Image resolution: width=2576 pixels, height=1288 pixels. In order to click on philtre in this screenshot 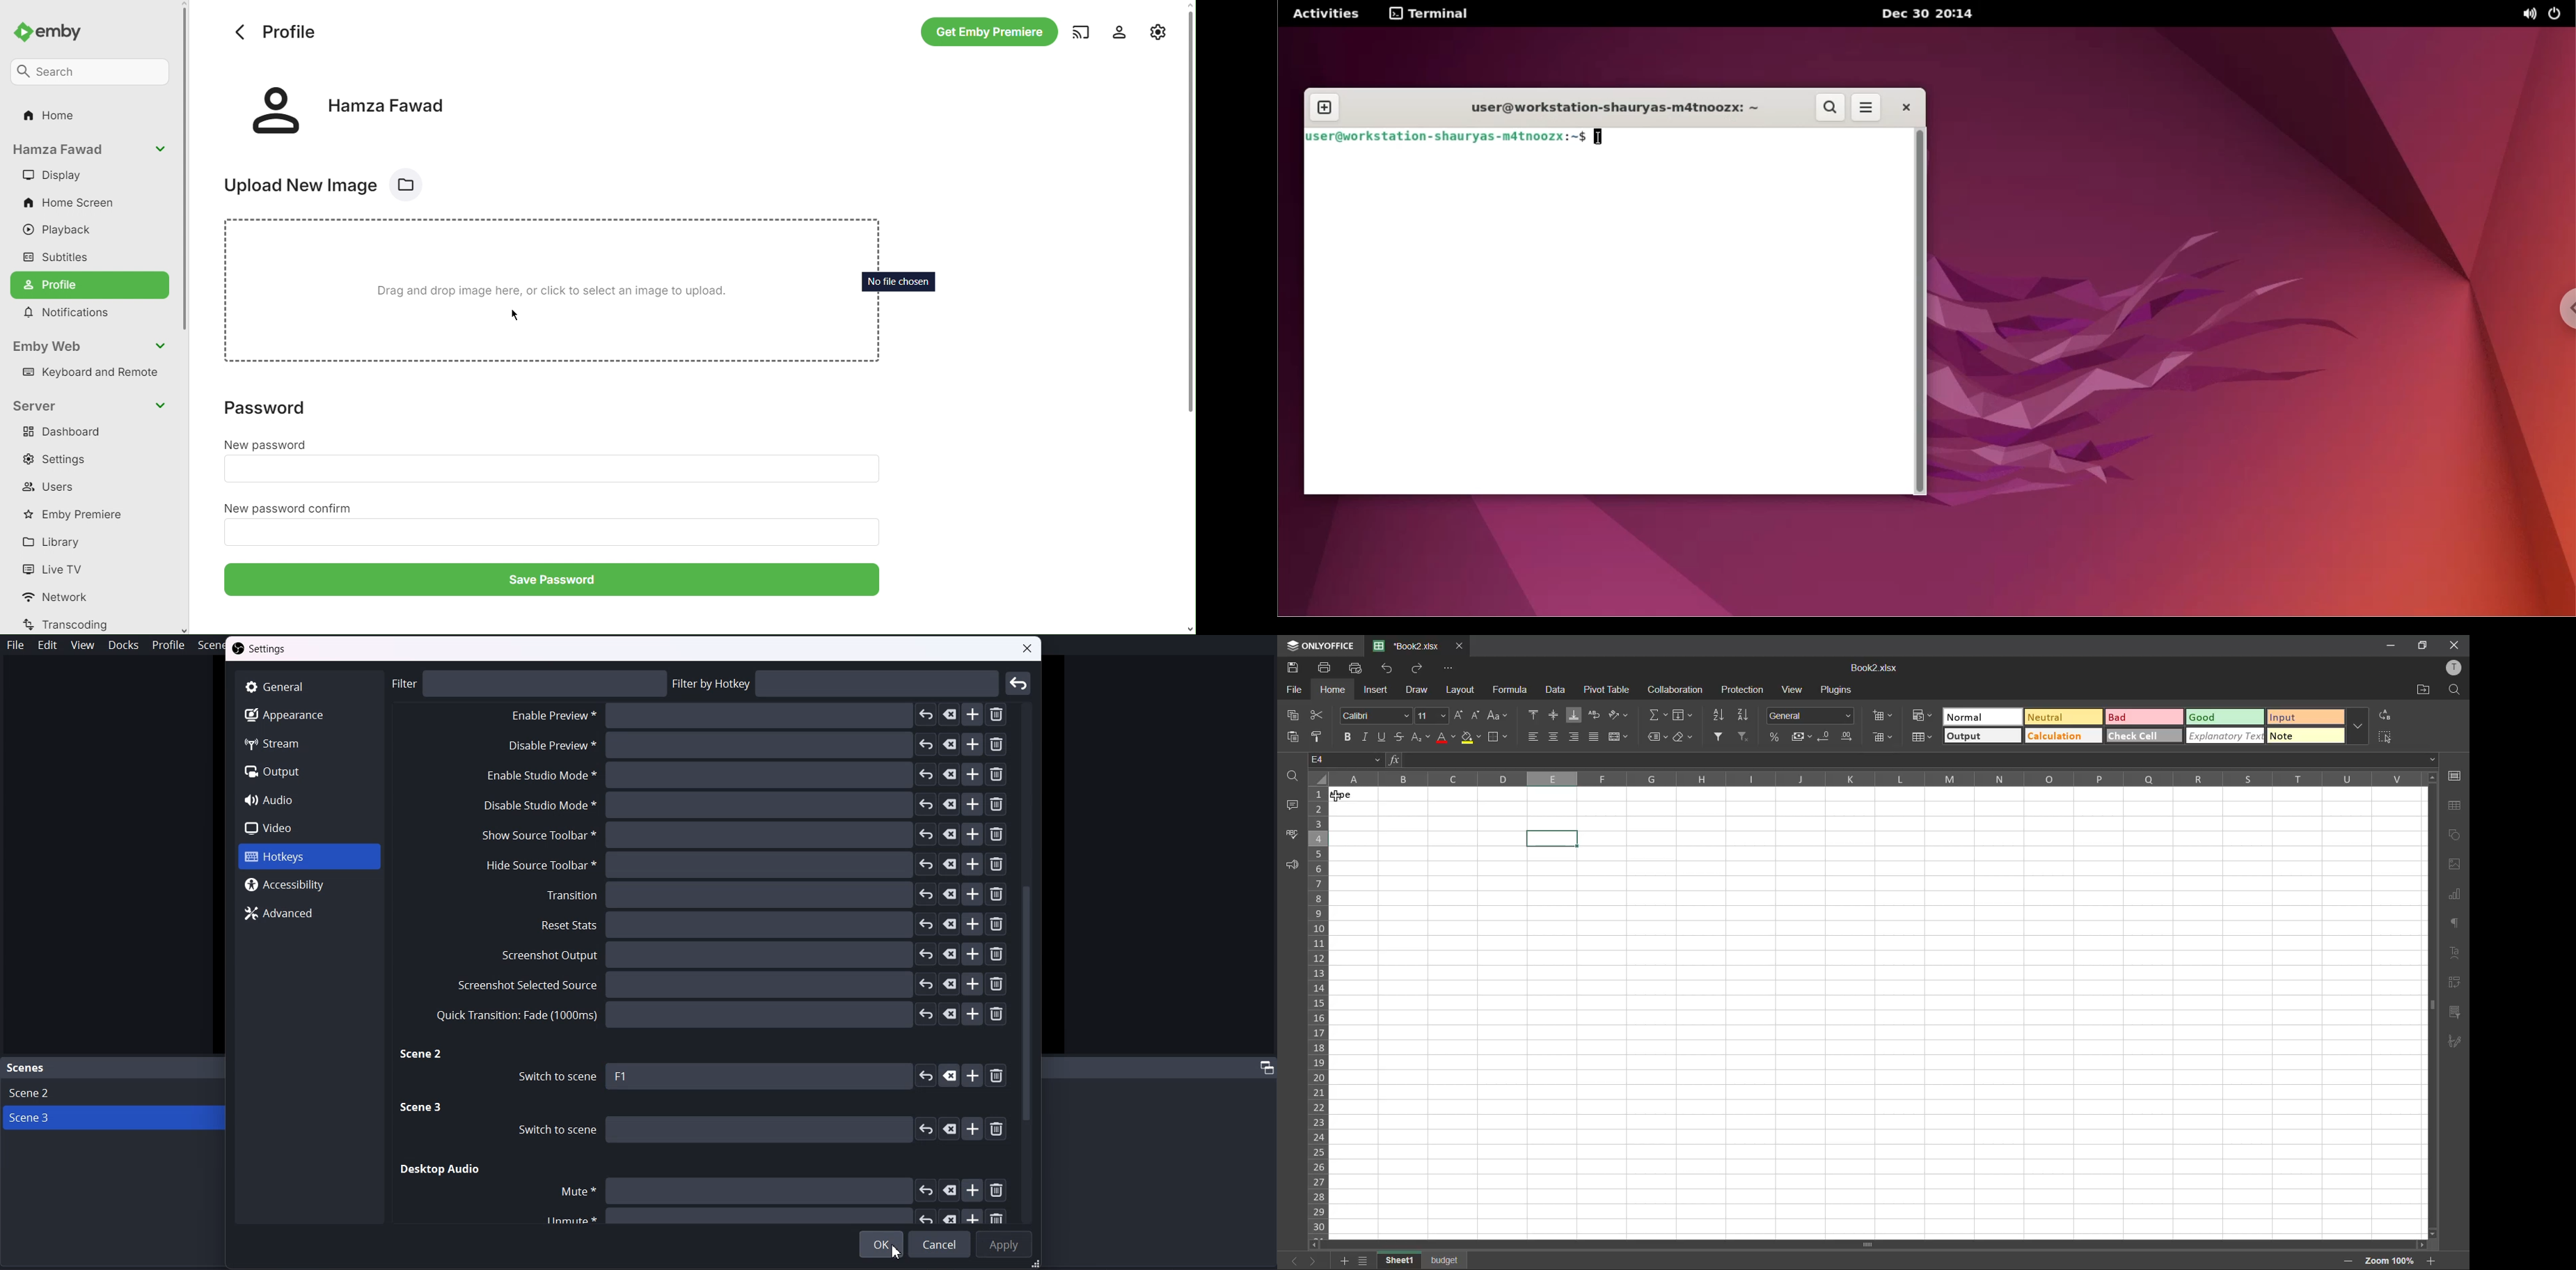, I will do `click(530, 683)`.